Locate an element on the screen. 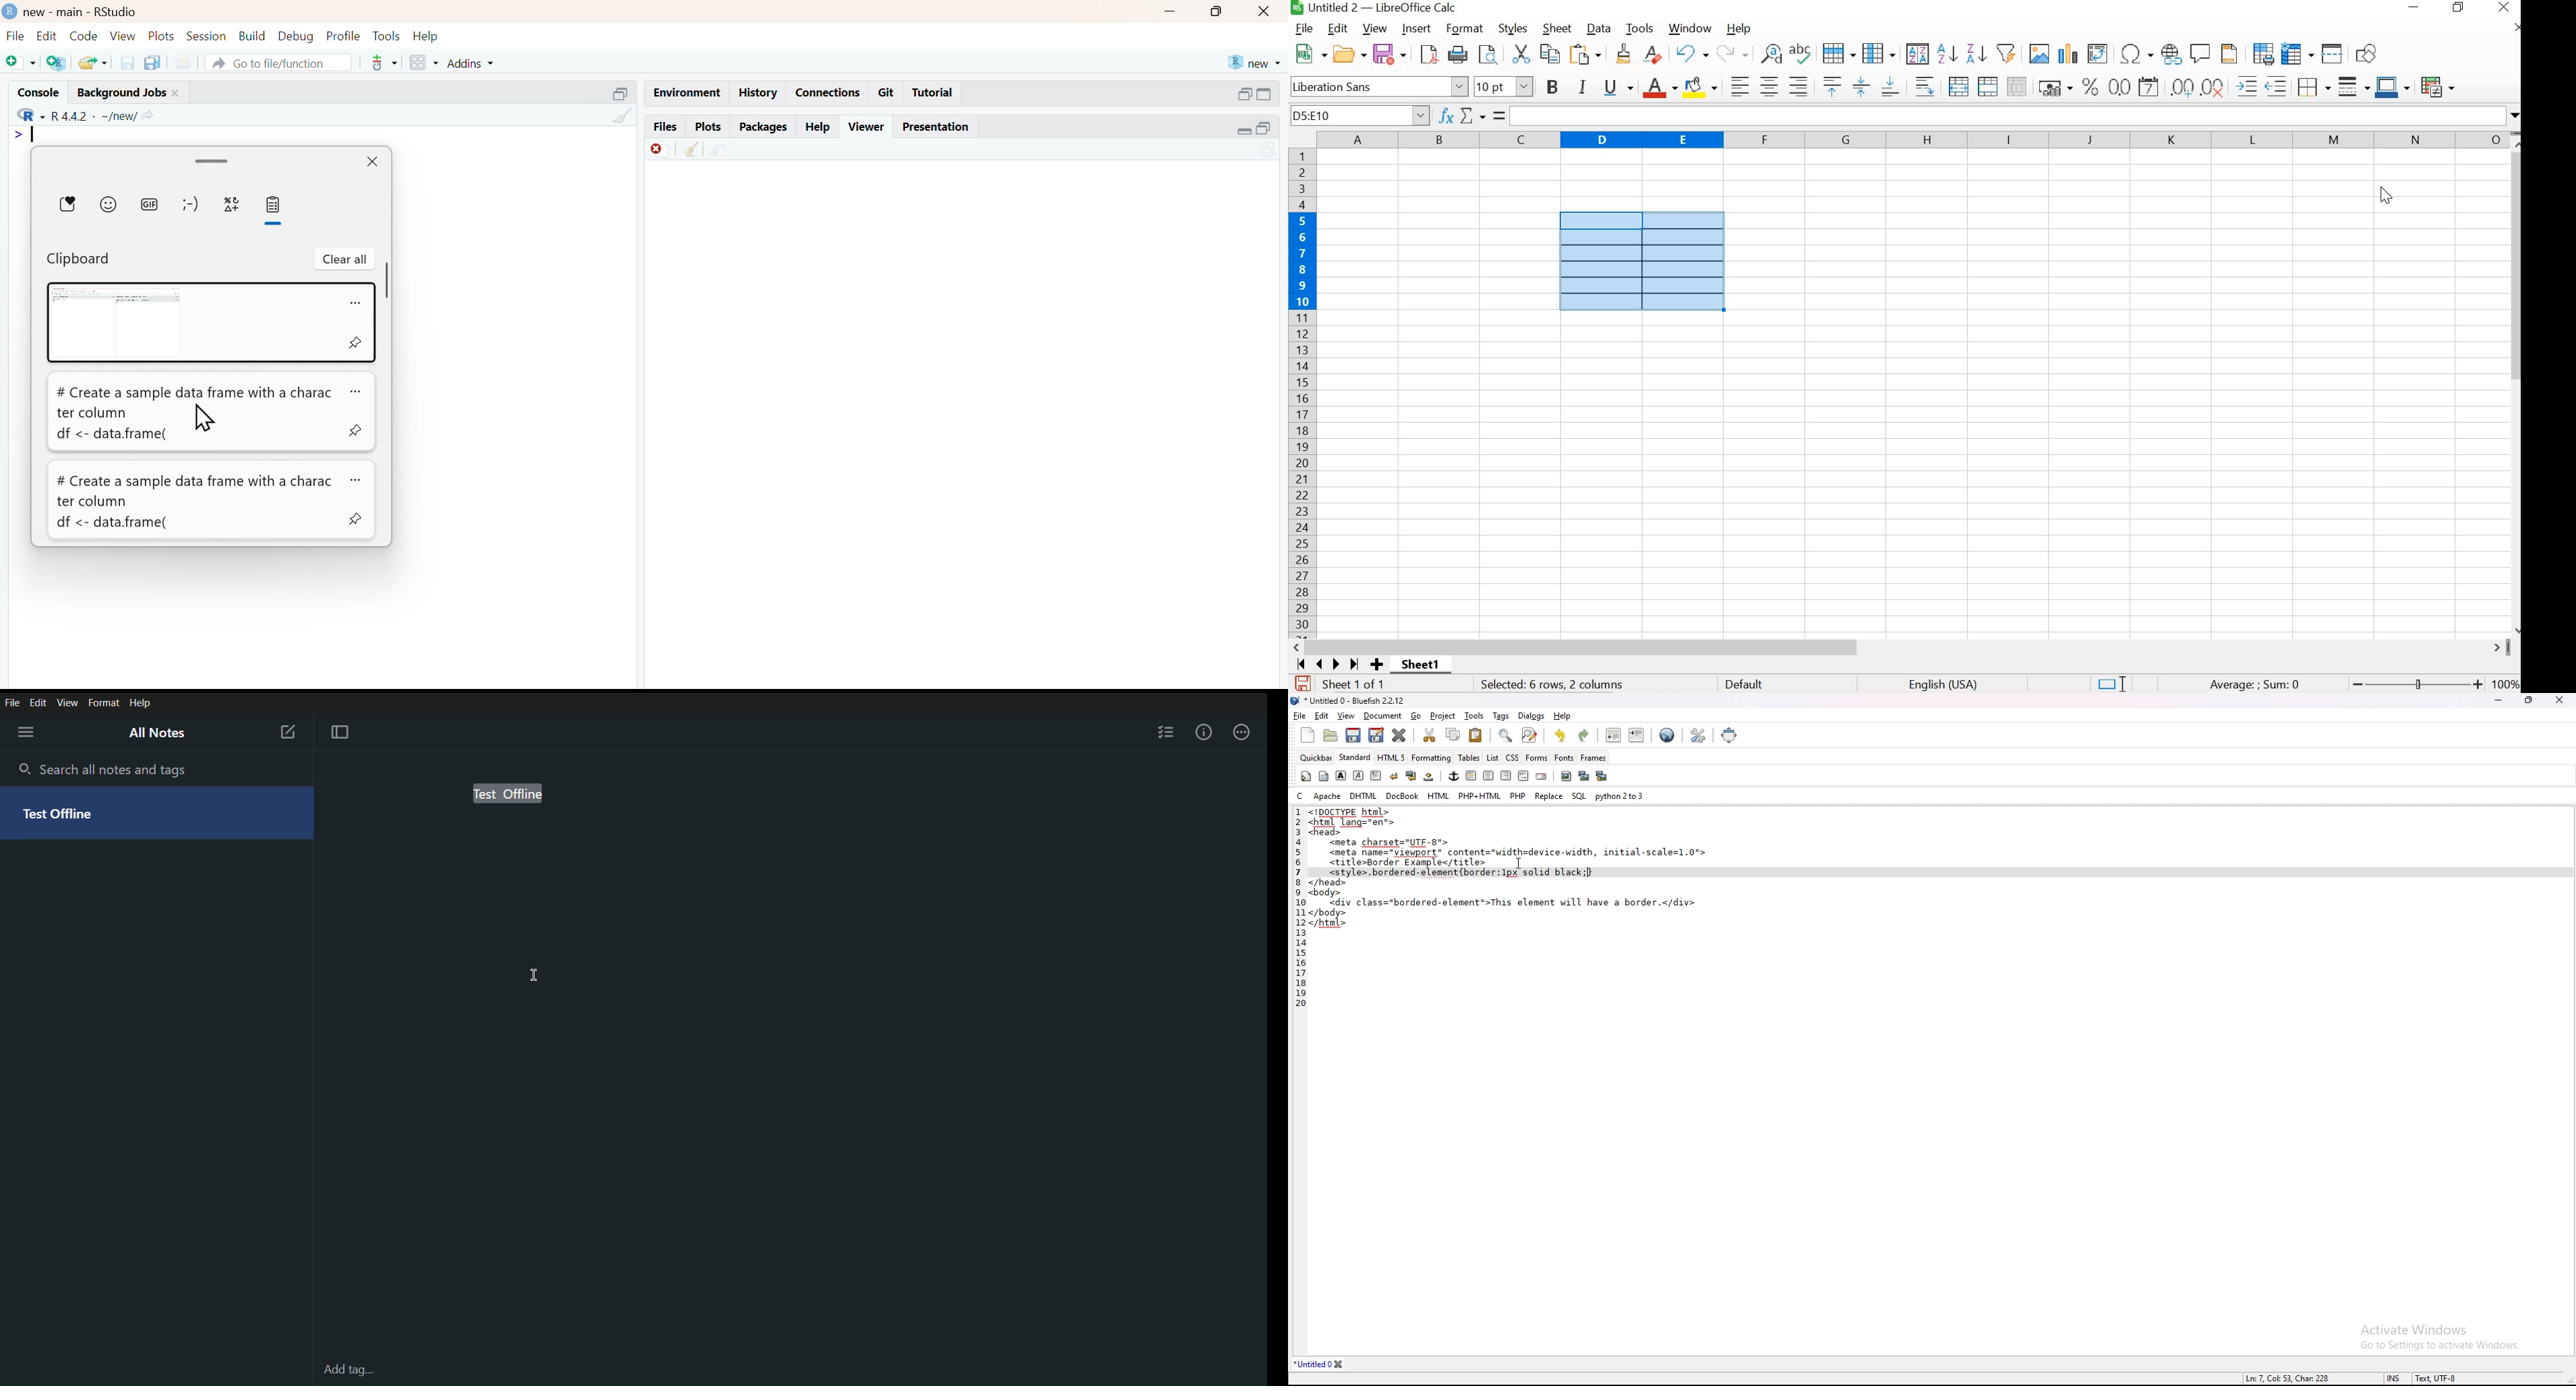 The height and width of the screenshot is (1400, 2576). Tutorial  is located at coordinates (932, 92).